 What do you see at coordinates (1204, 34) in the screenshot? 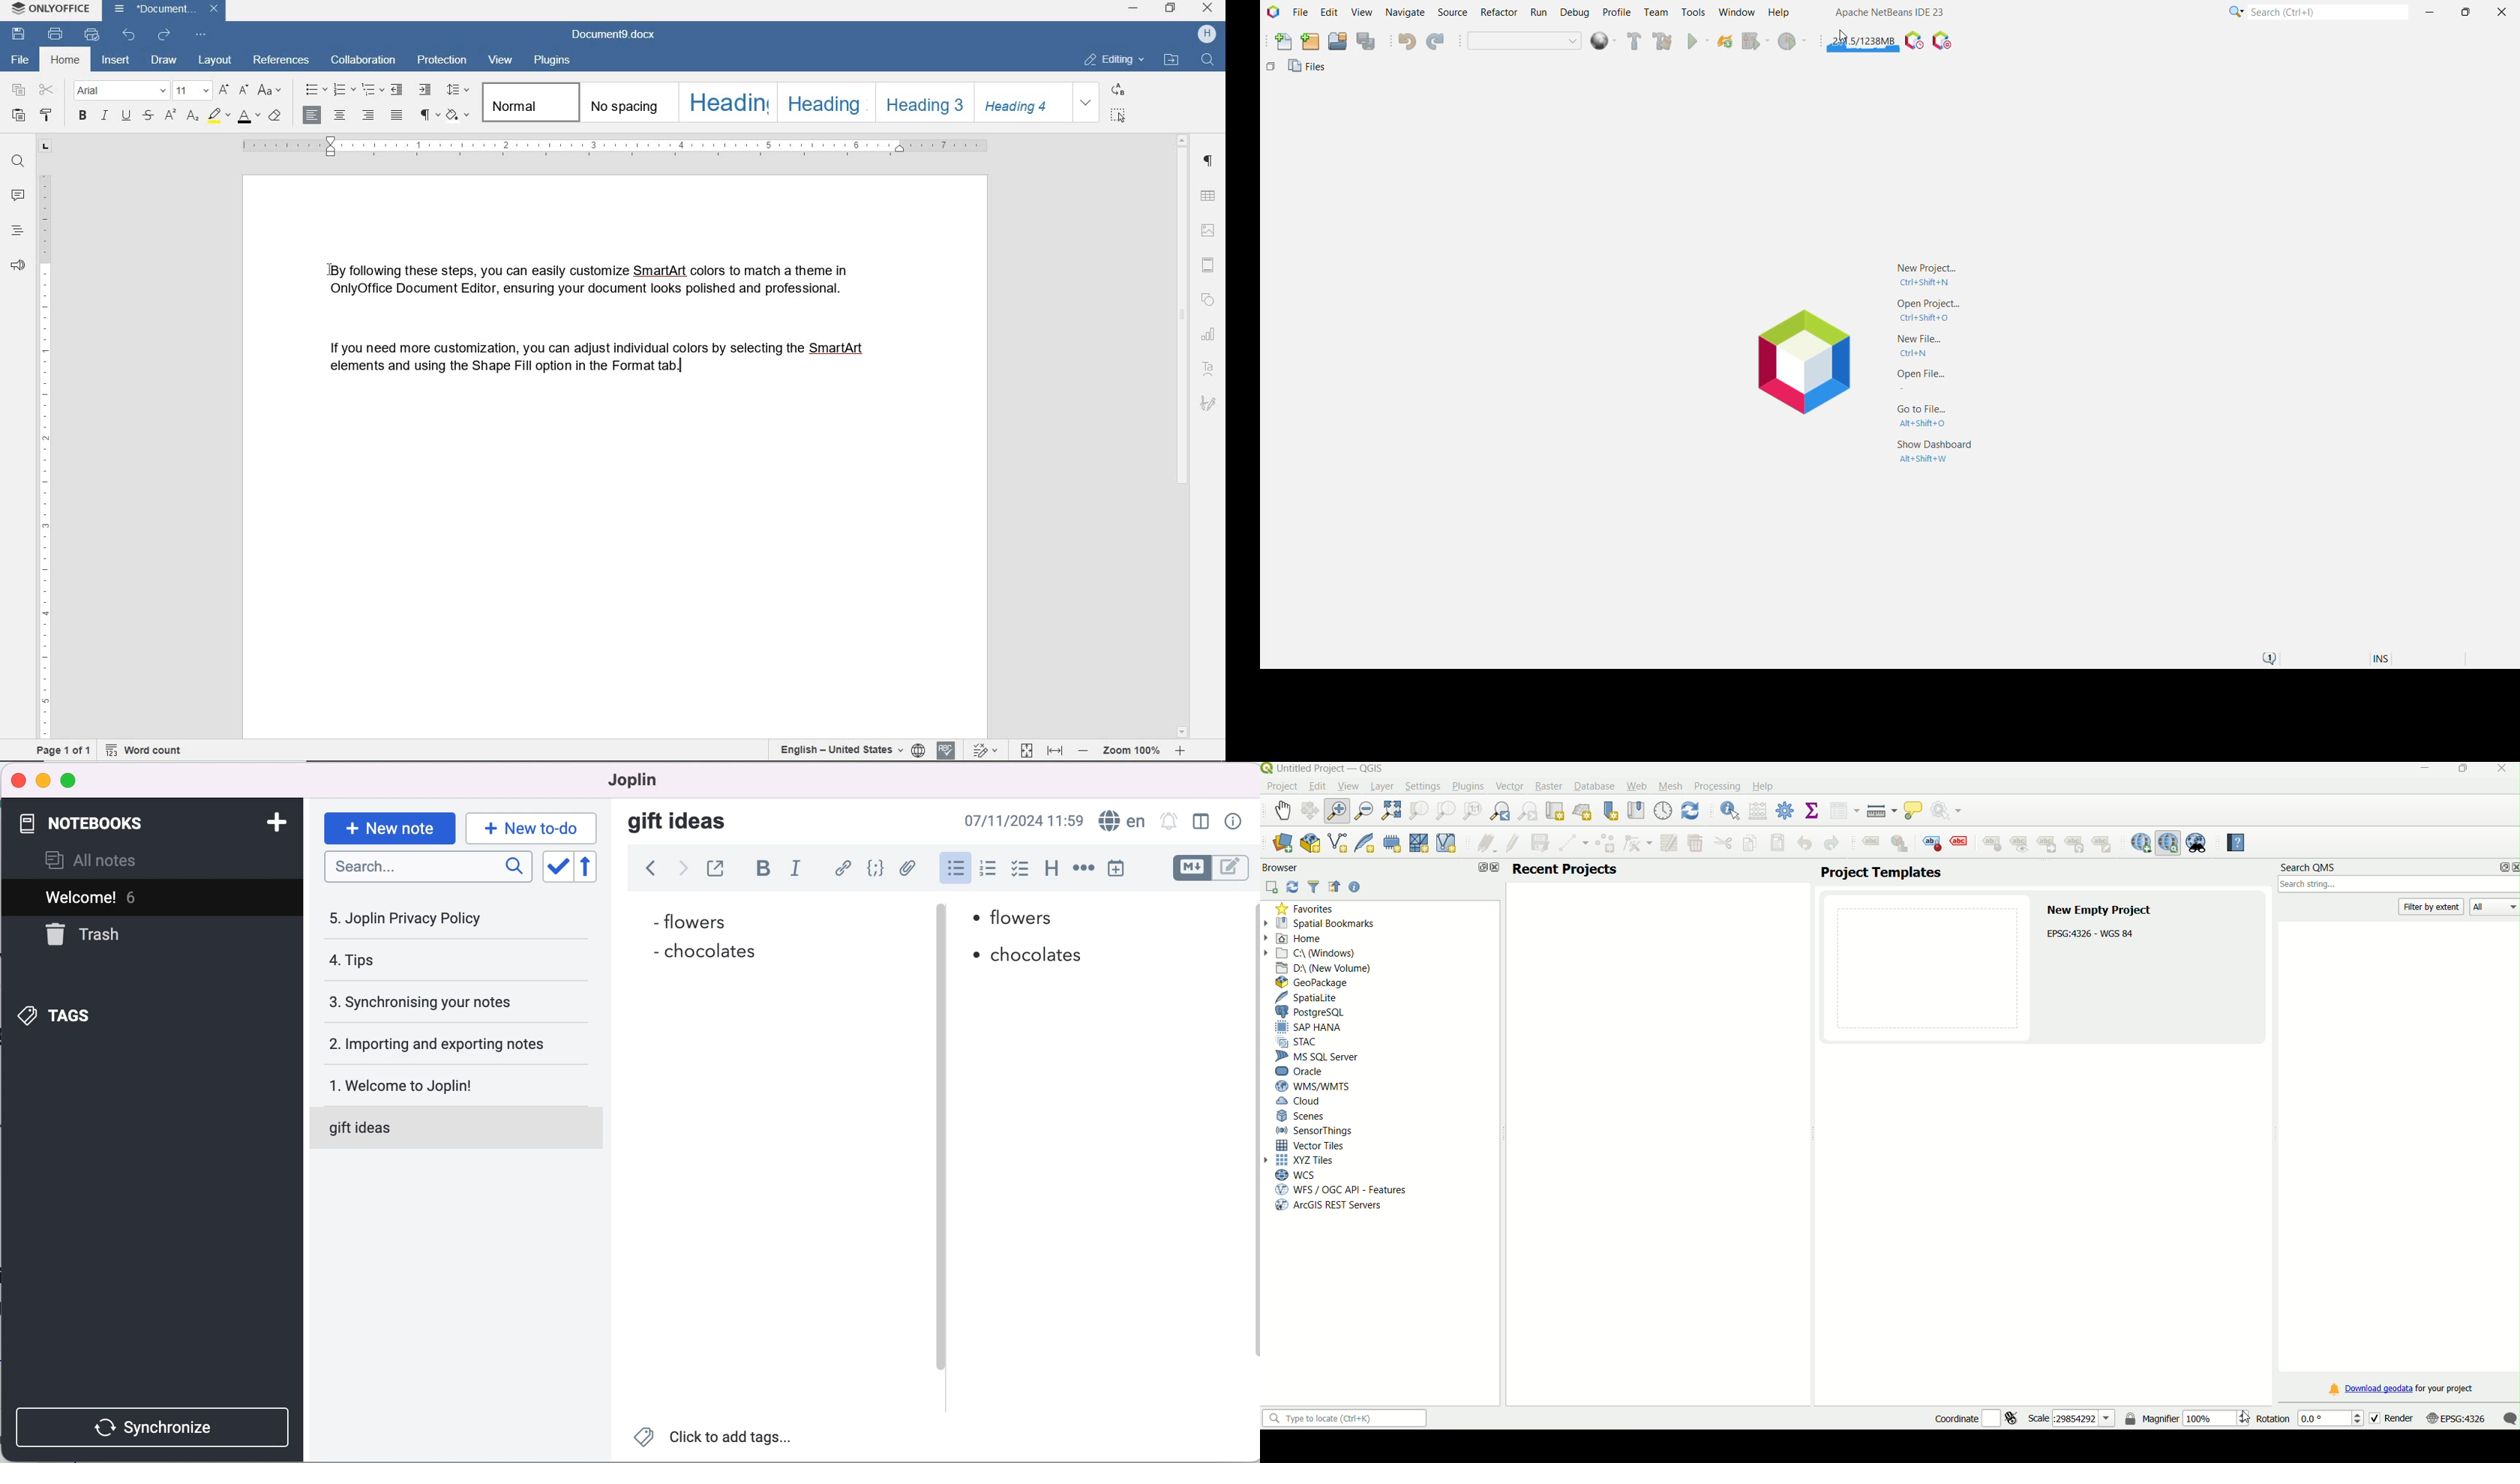
I see `hp` at bounding box center [1204, 34].